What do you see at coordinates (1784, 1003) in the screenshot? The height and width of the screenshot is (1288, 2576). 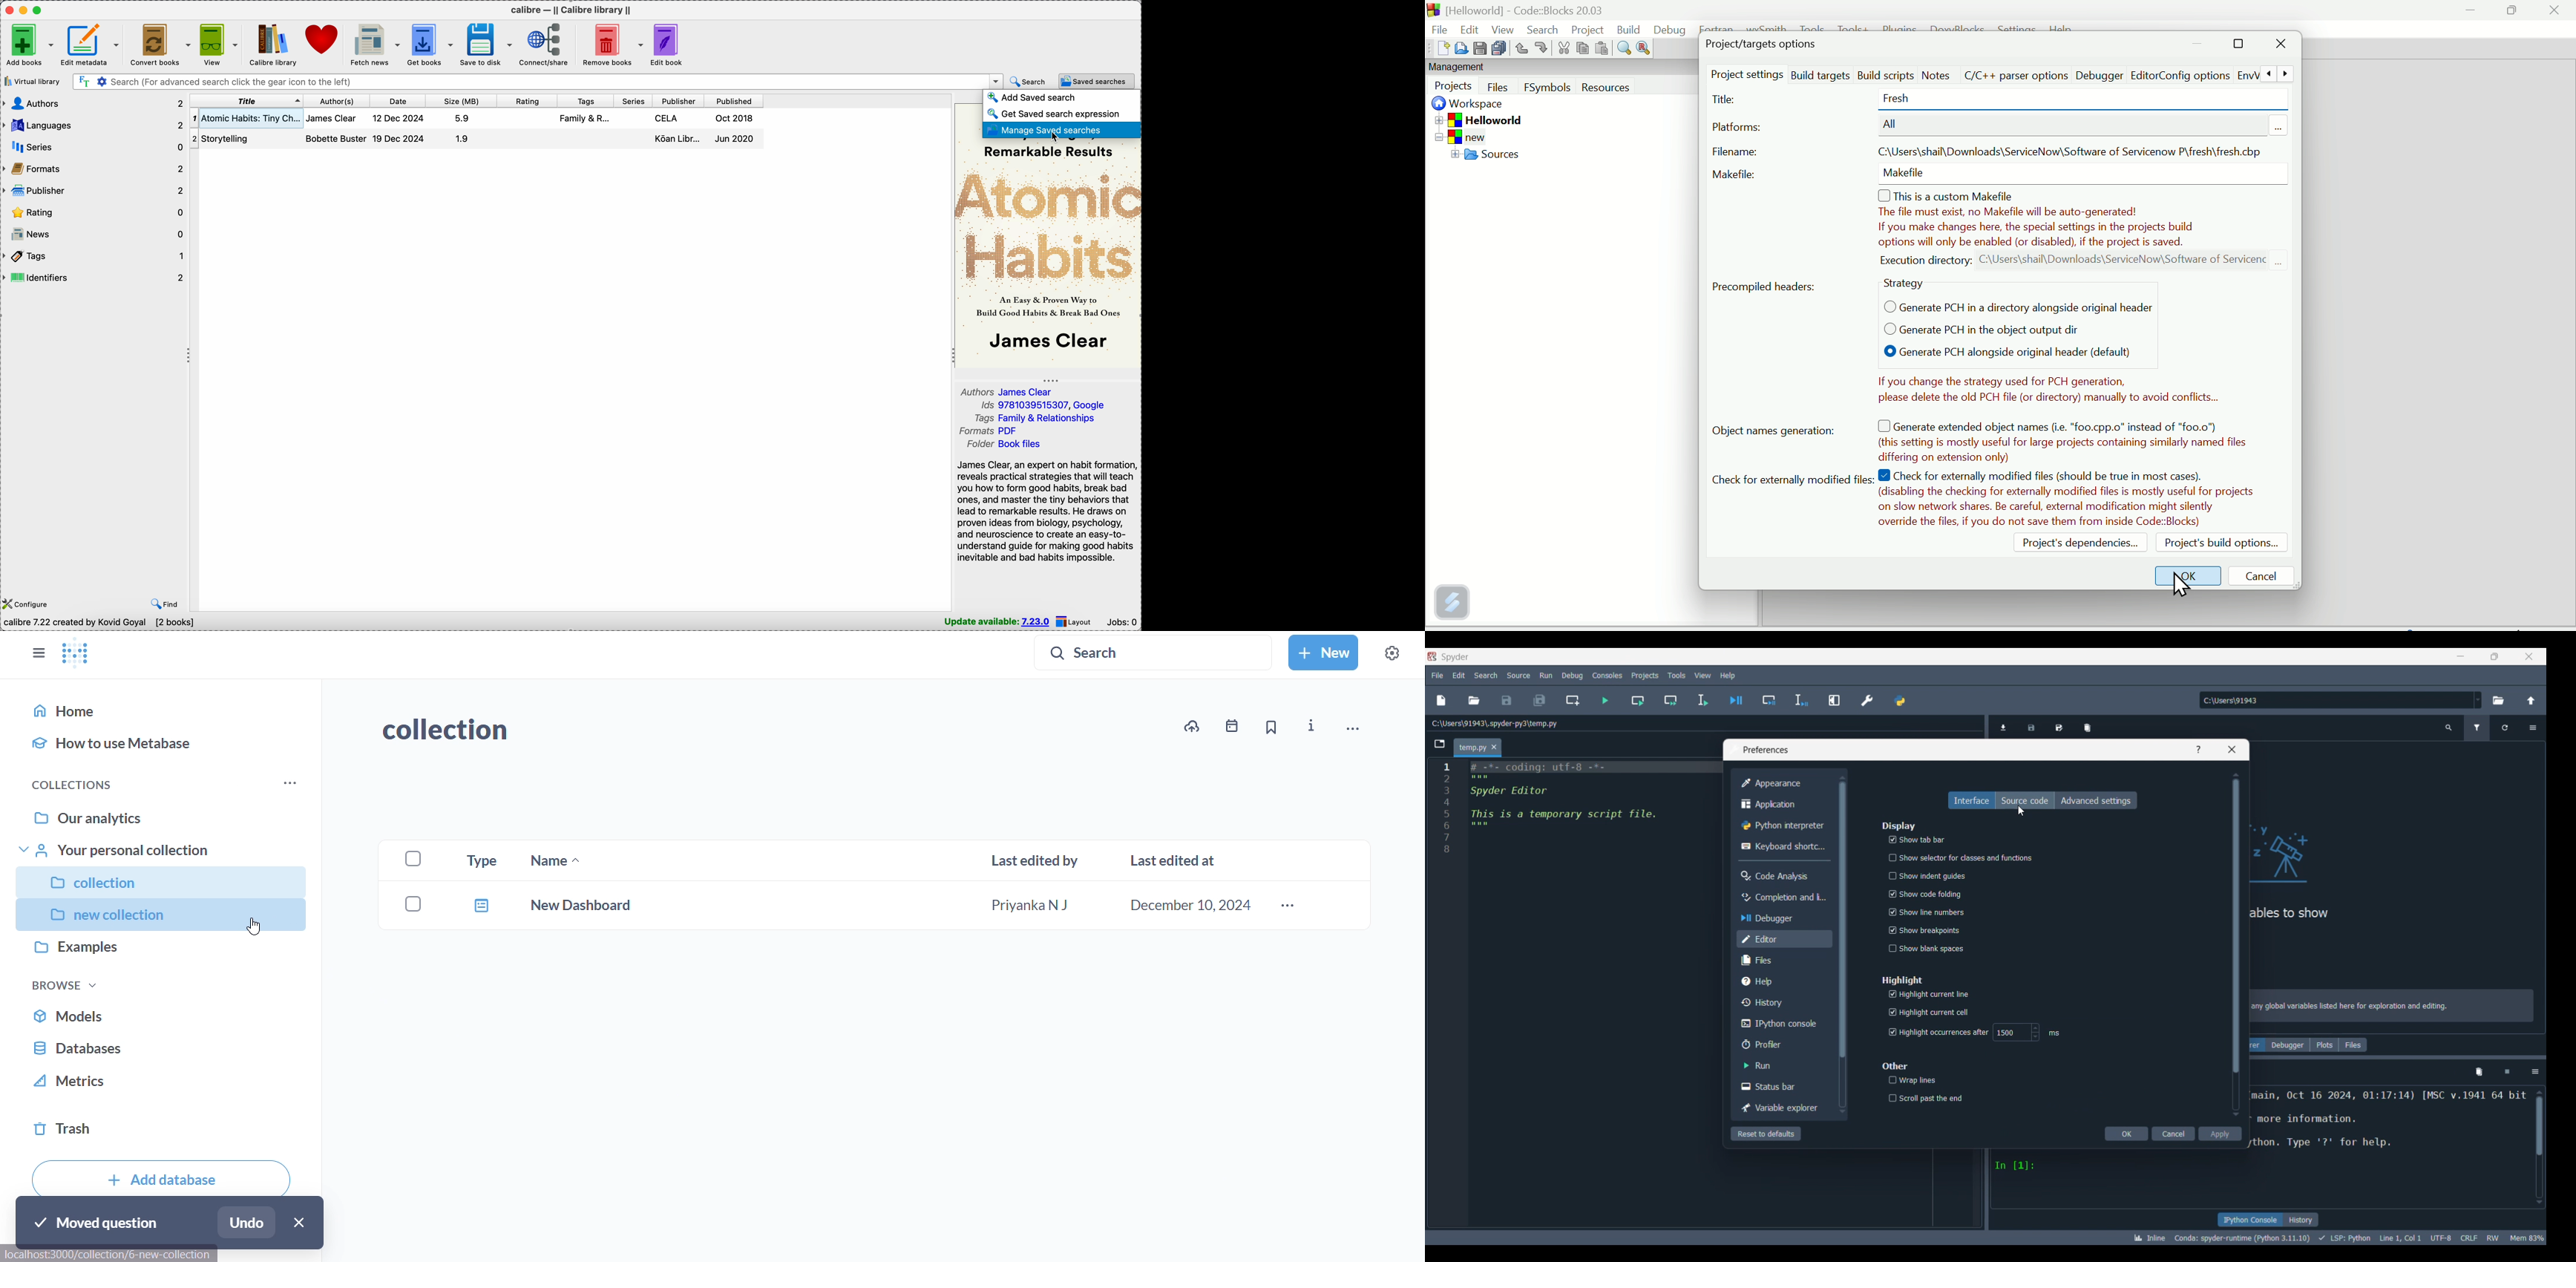 I see `History` at bounding box center [1784, 1003].